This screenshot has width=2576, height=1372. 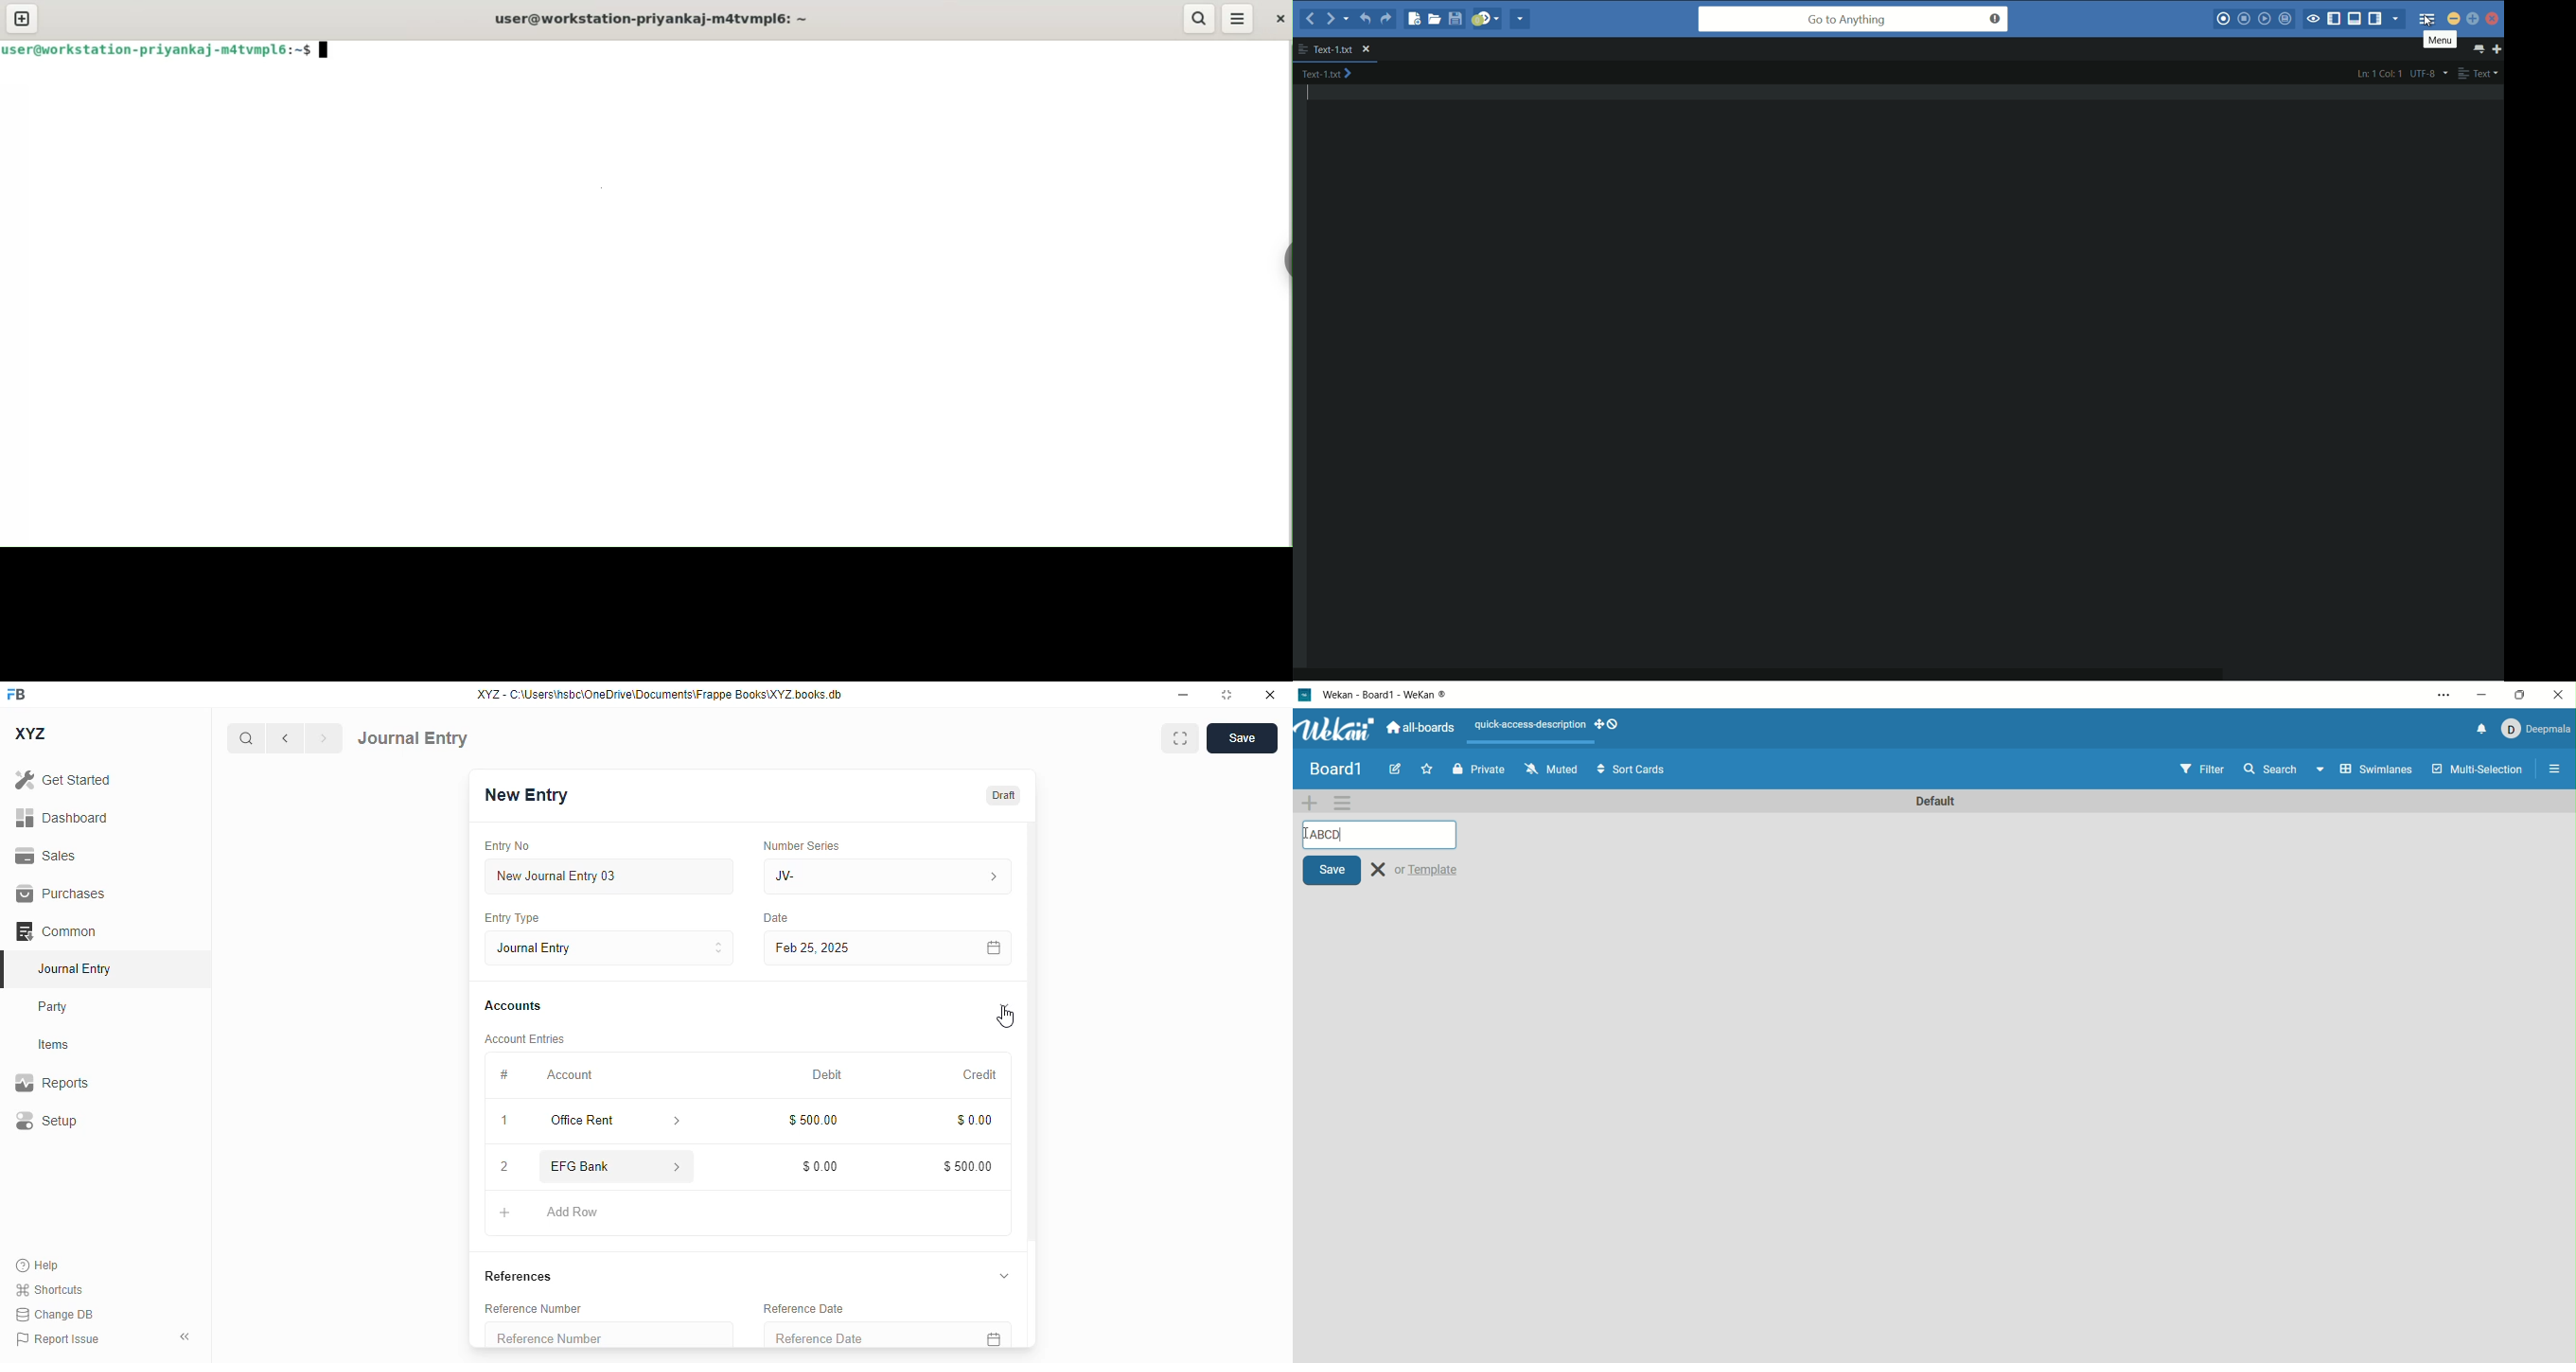 What do you see at coordinates (992, 877) in the screenshot?
I see `number series information` at bounding box center [992, 877].